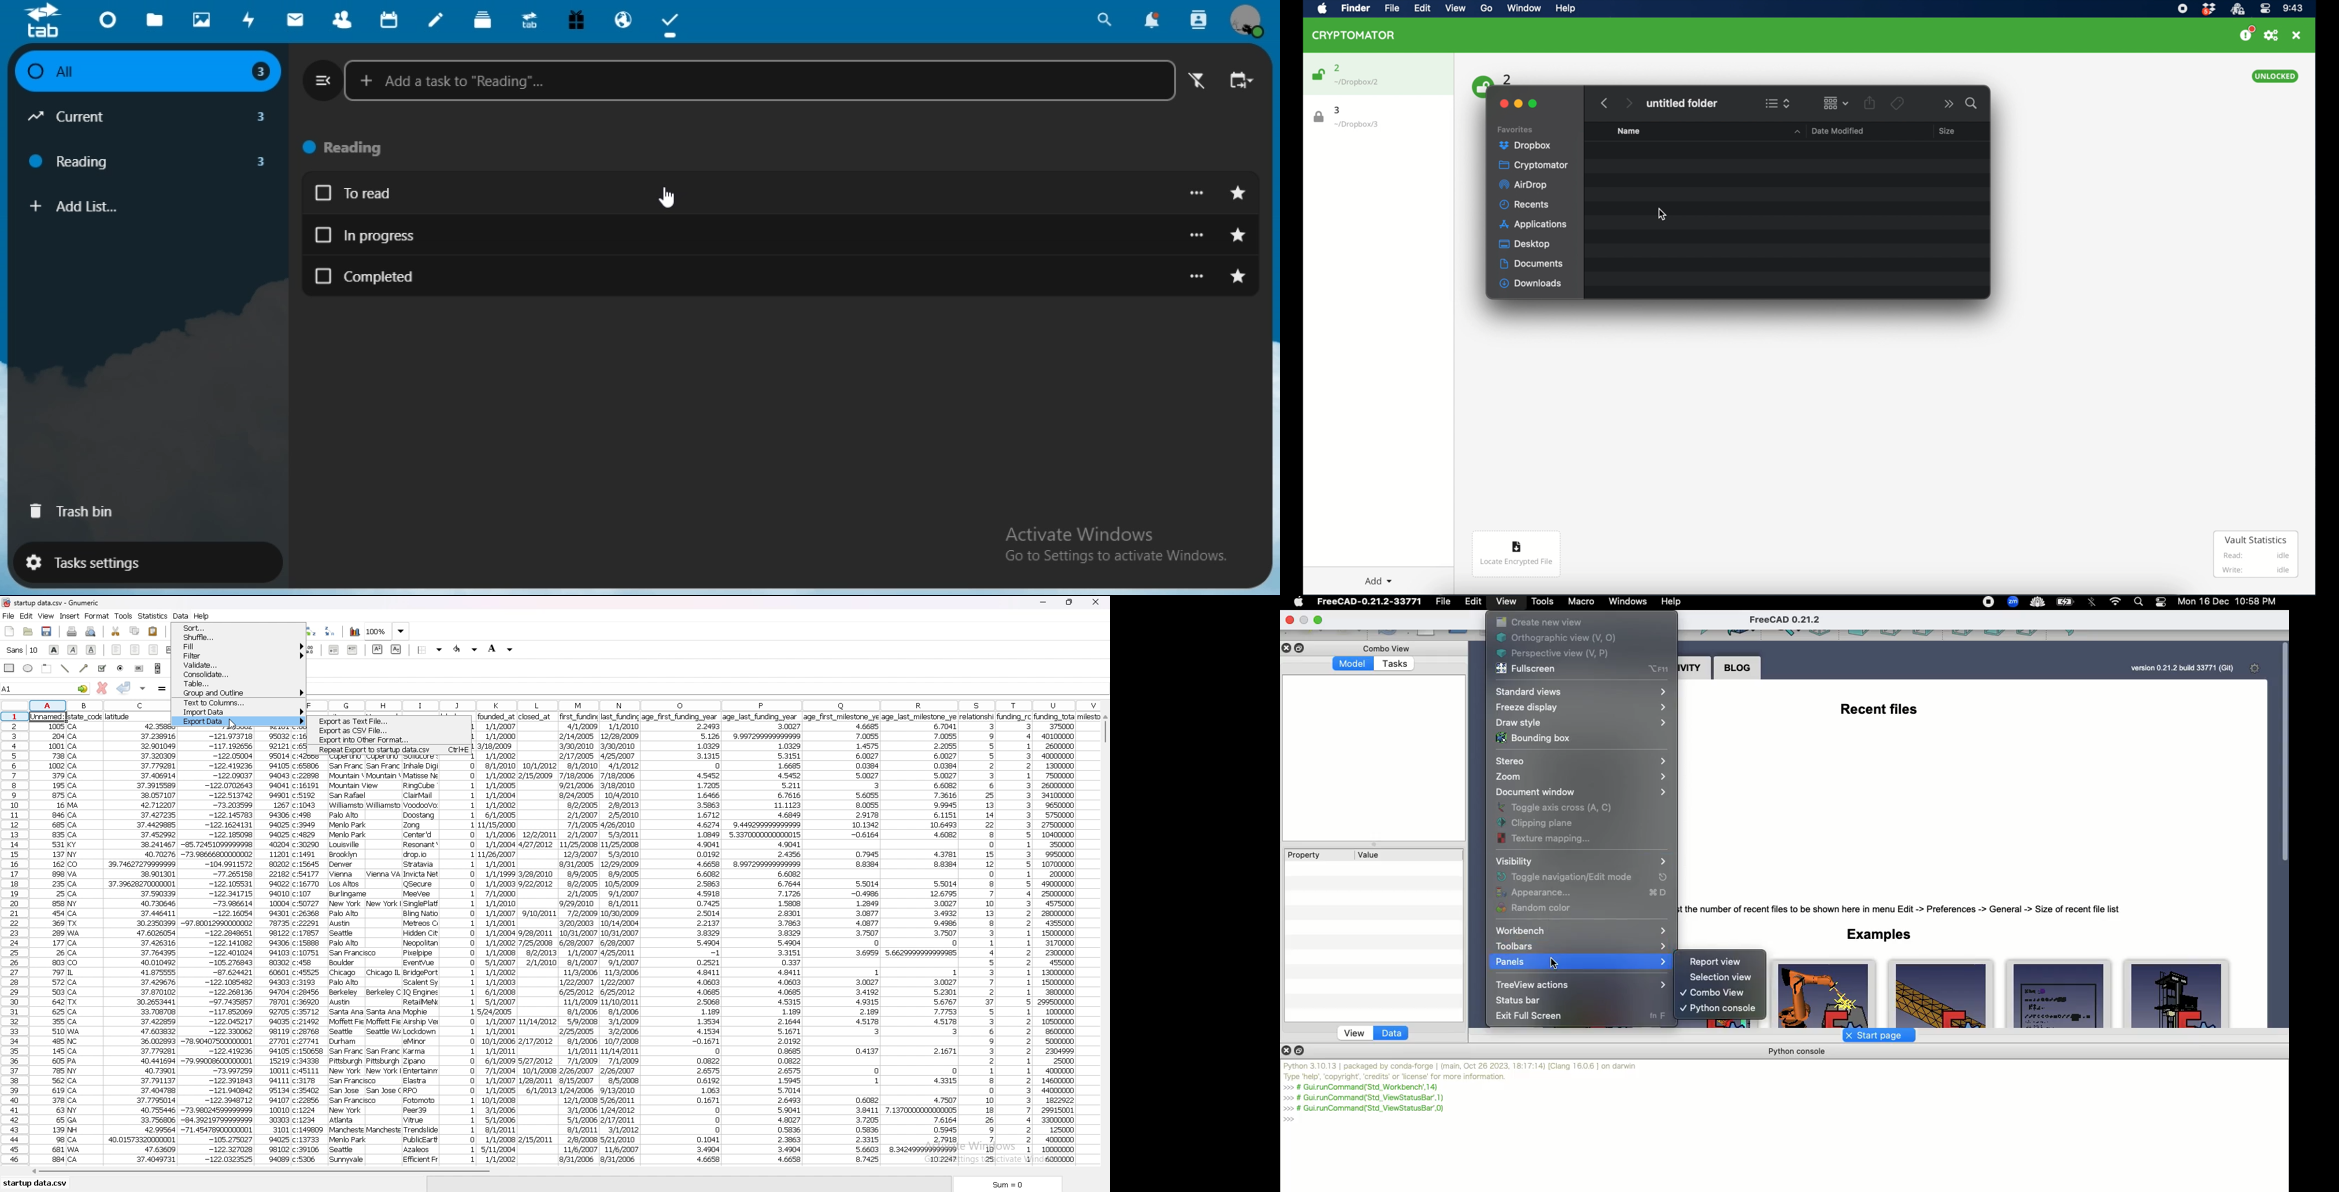  What do you see at coordinates (1544, 839) in the screenshot?
I see `Texture mapping` at bounding box center [1544, 839].